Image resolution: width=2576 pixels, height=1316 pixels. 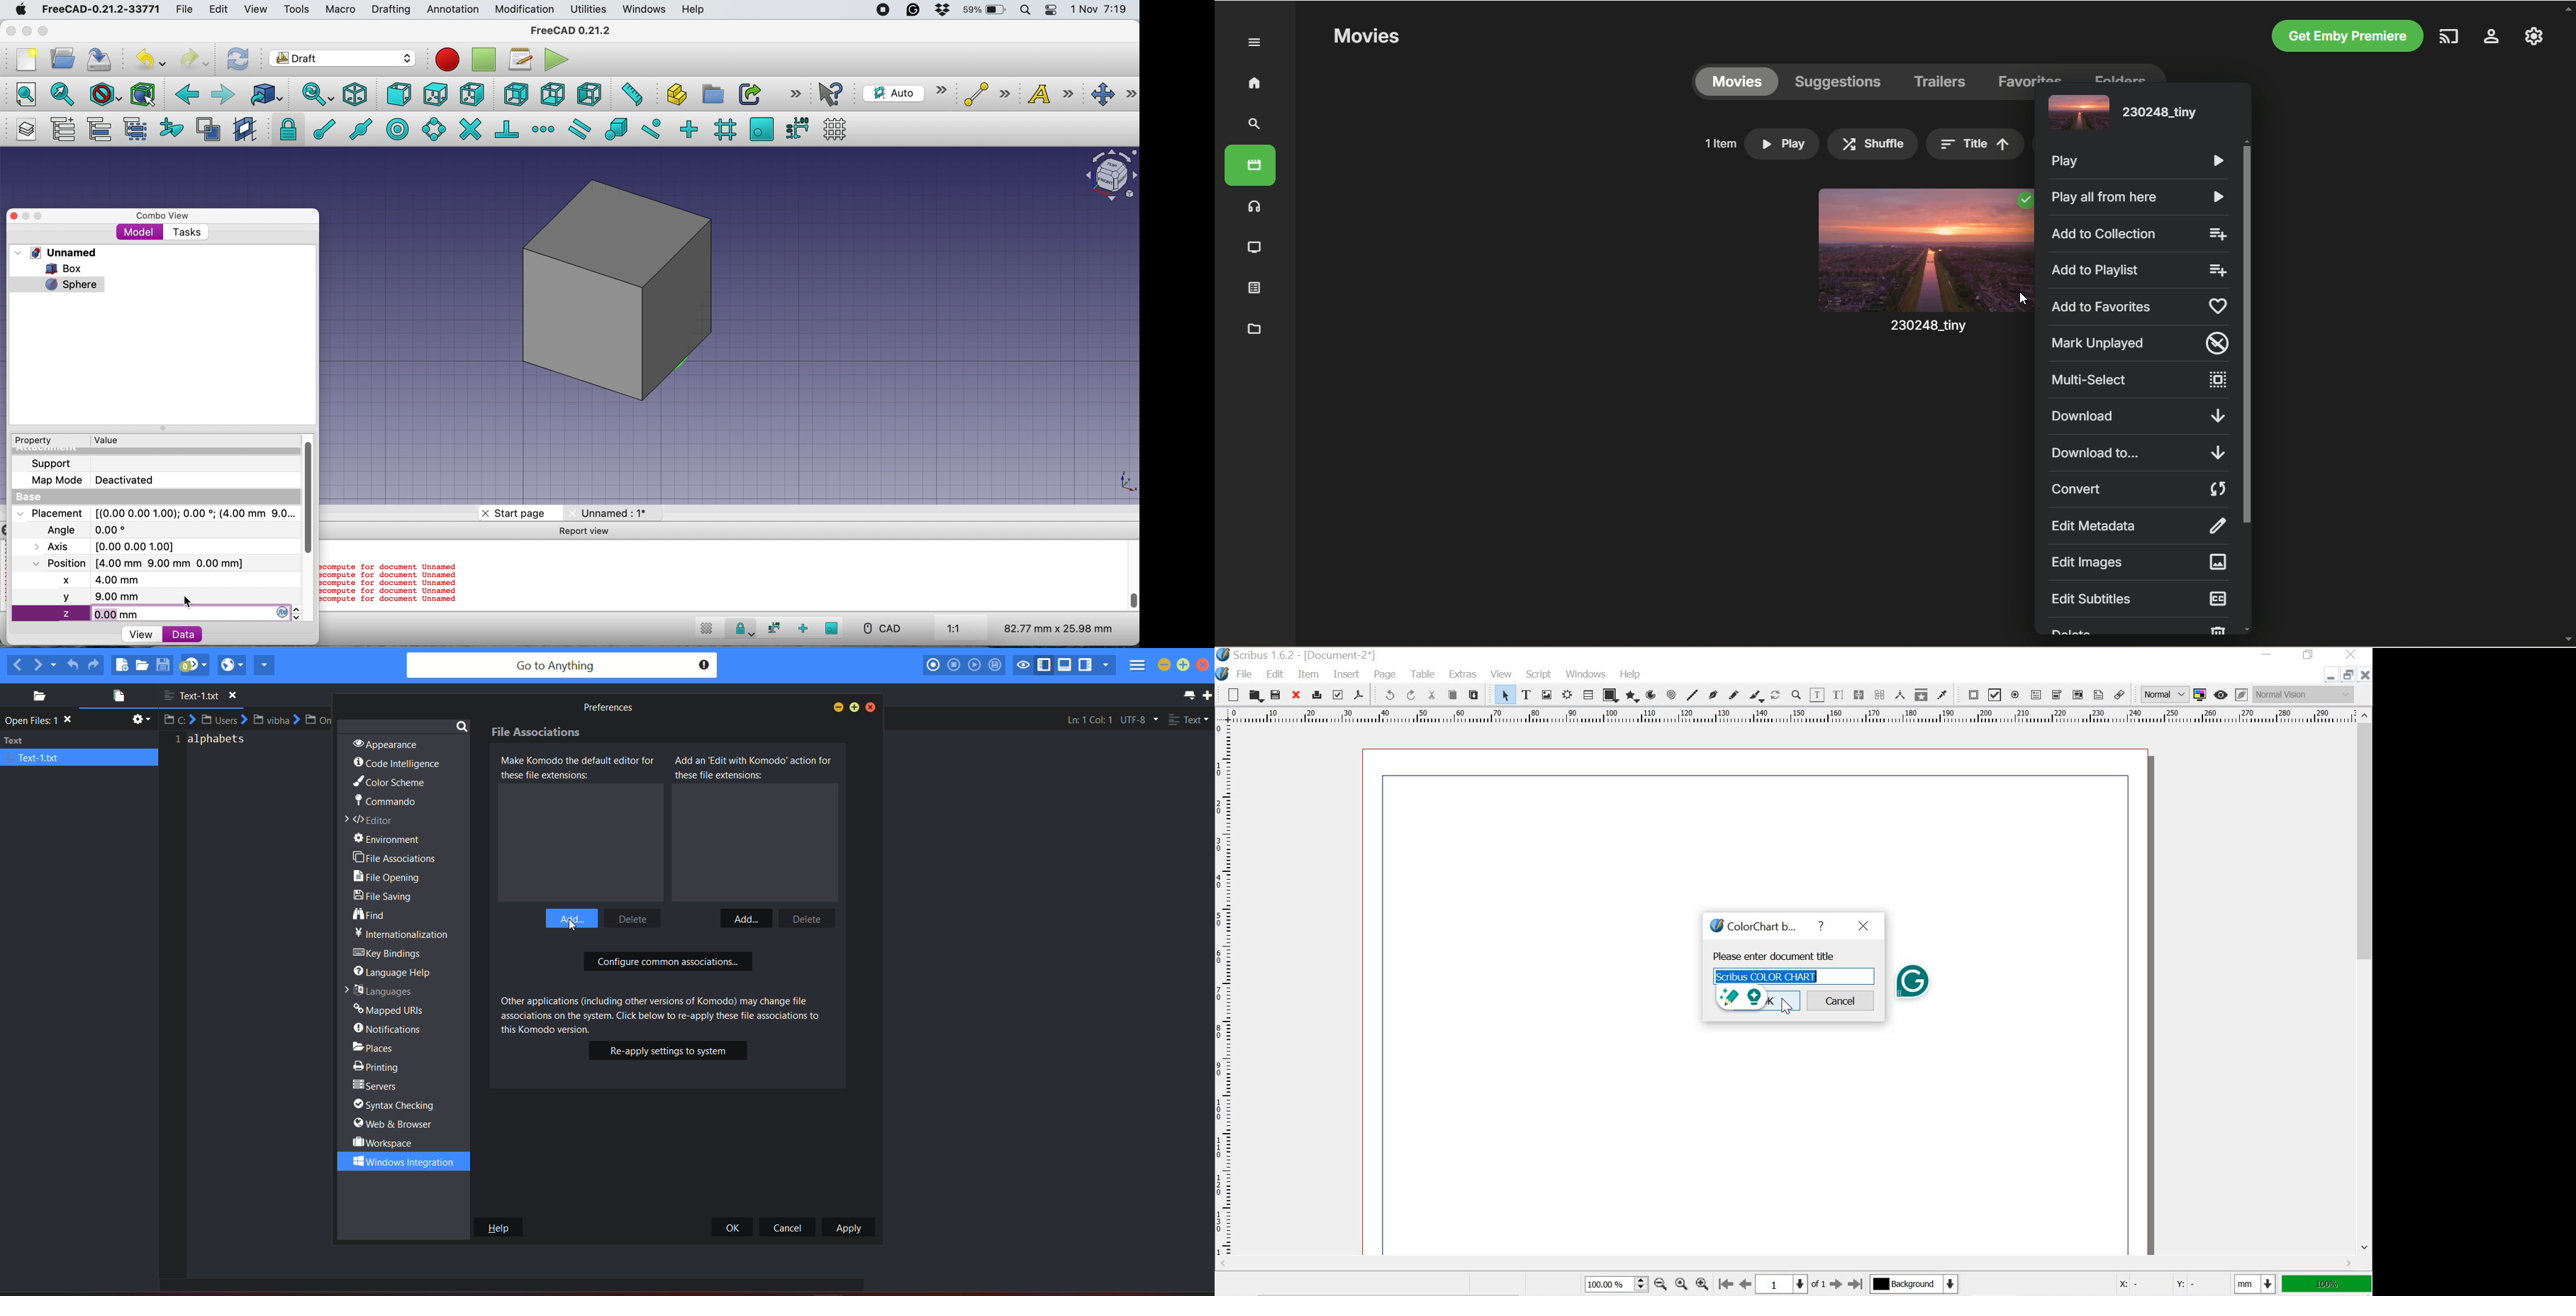 What do you see at coordinates (750, 93) in the screenshot?
I see `make link` at bounding box center [750, 93].